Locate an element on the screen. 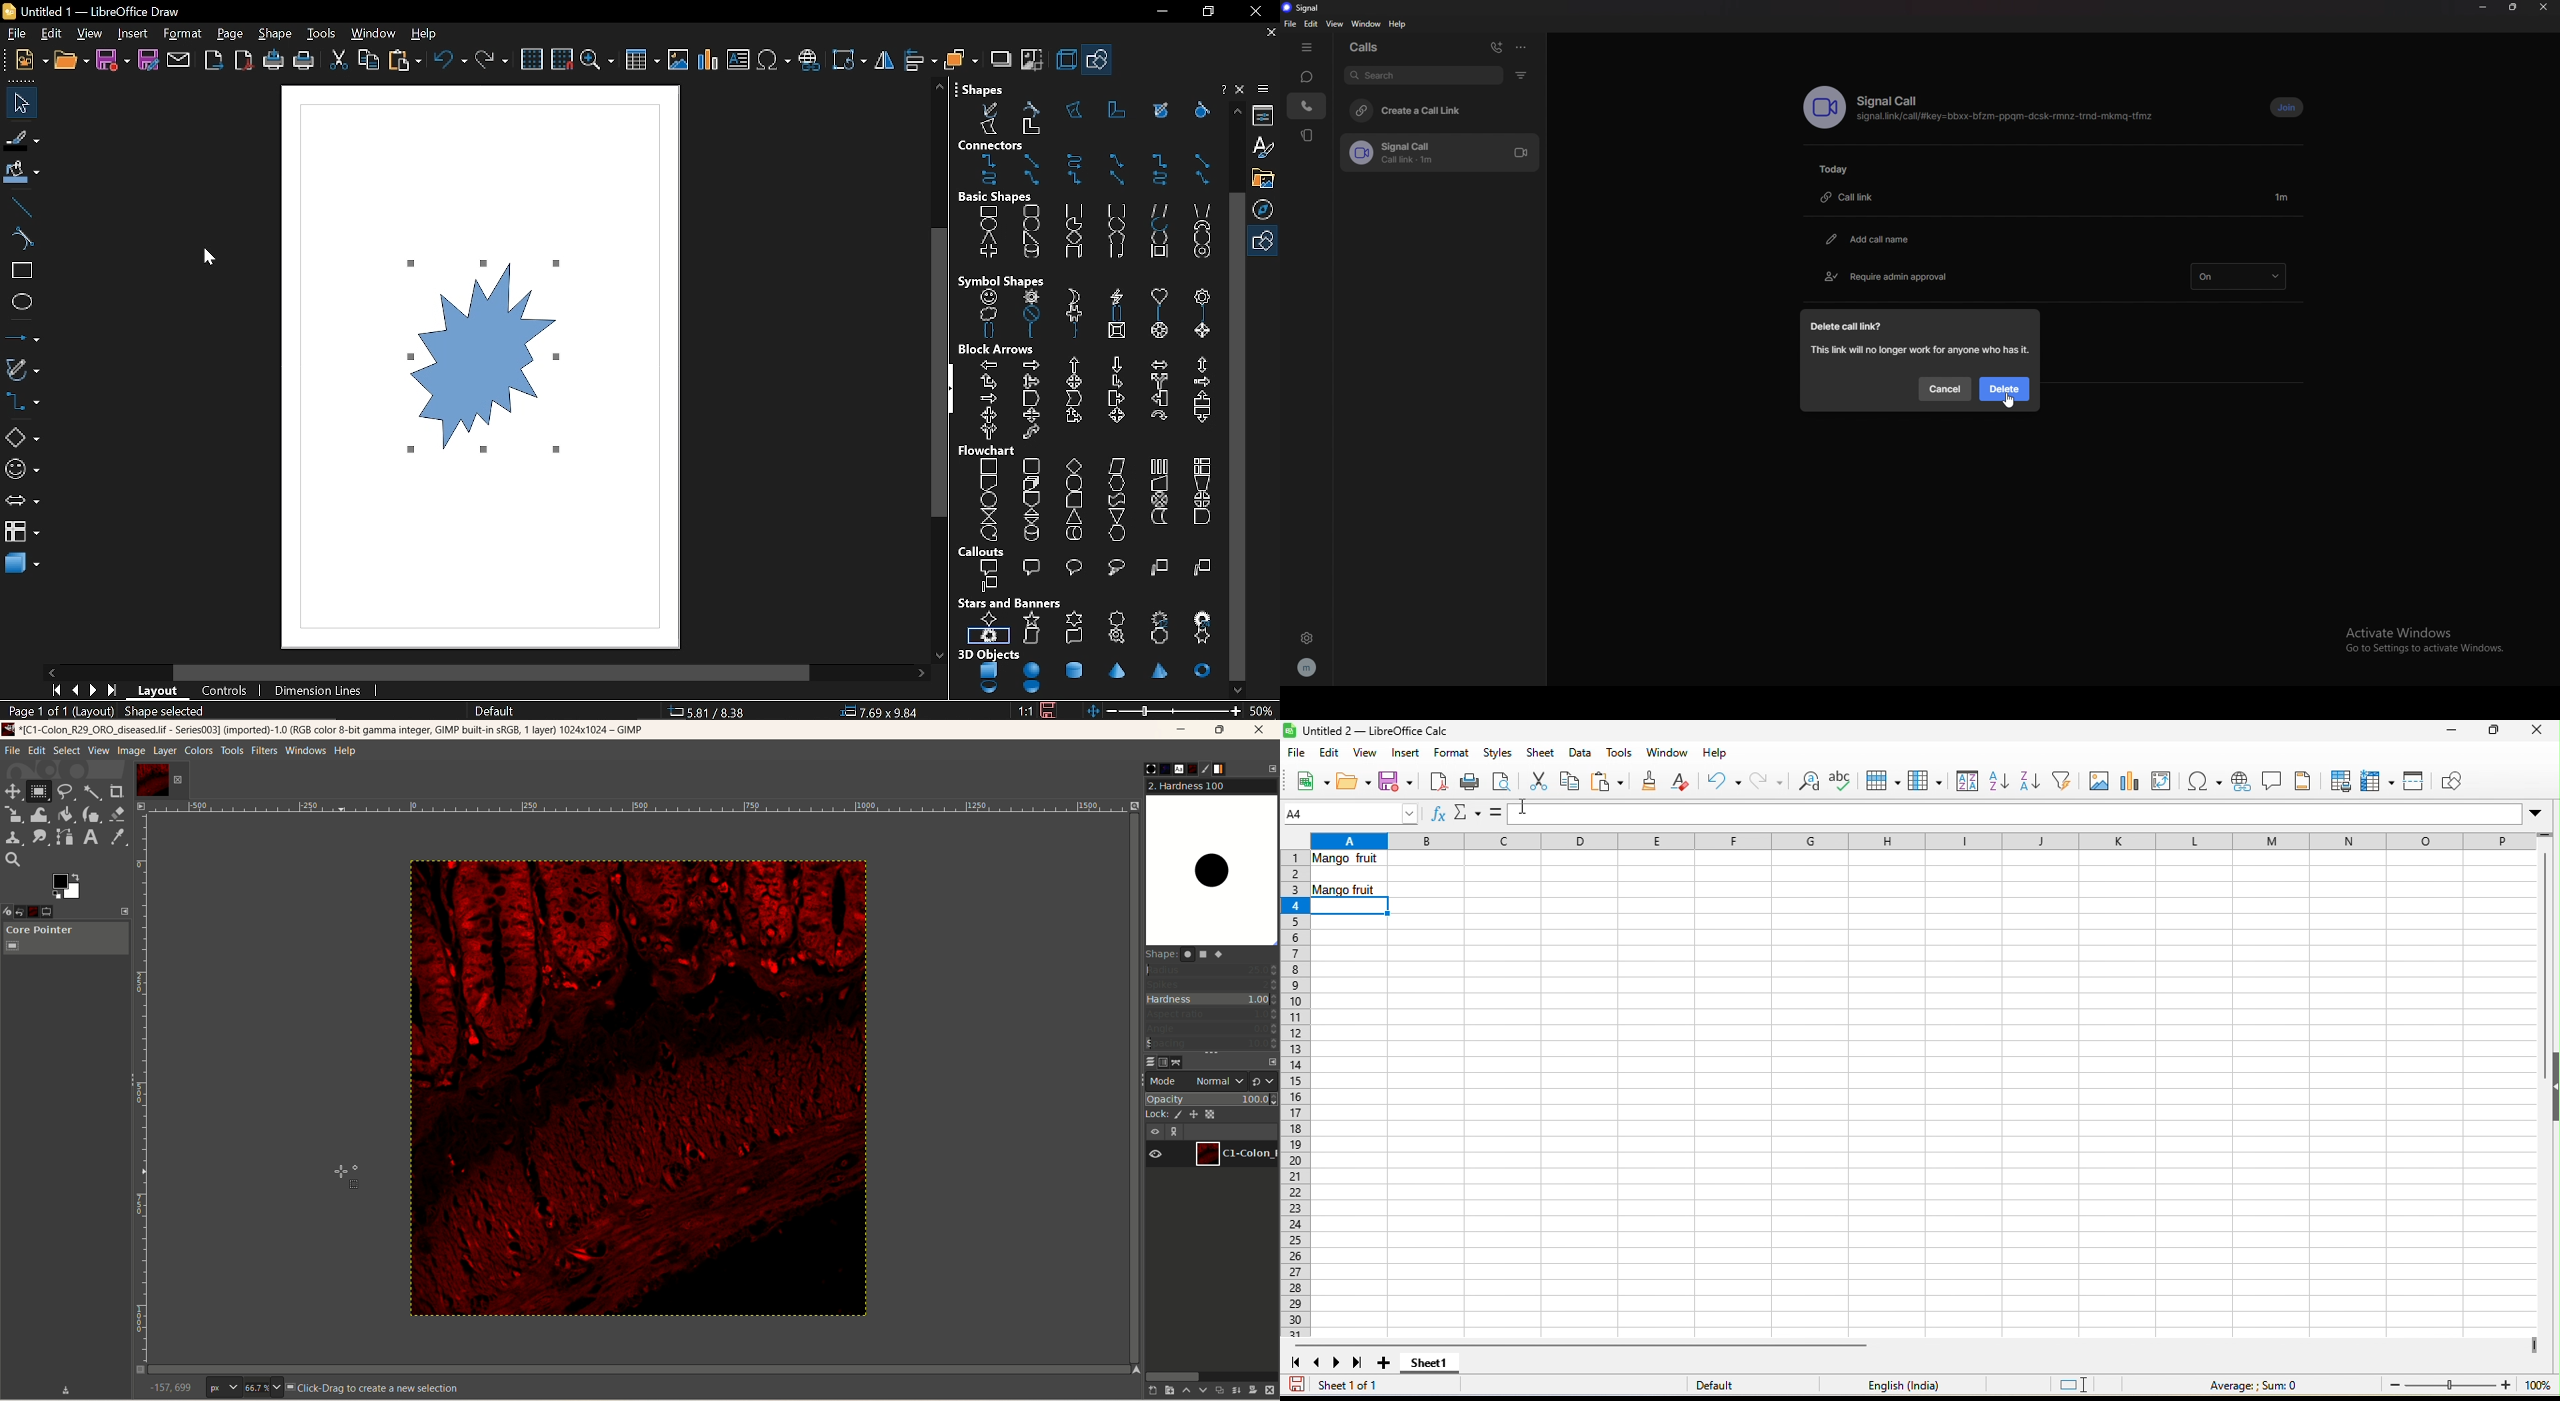 This screenshot has width=2576, height=1428. configure this tab is located at coordinates (1272, 768).